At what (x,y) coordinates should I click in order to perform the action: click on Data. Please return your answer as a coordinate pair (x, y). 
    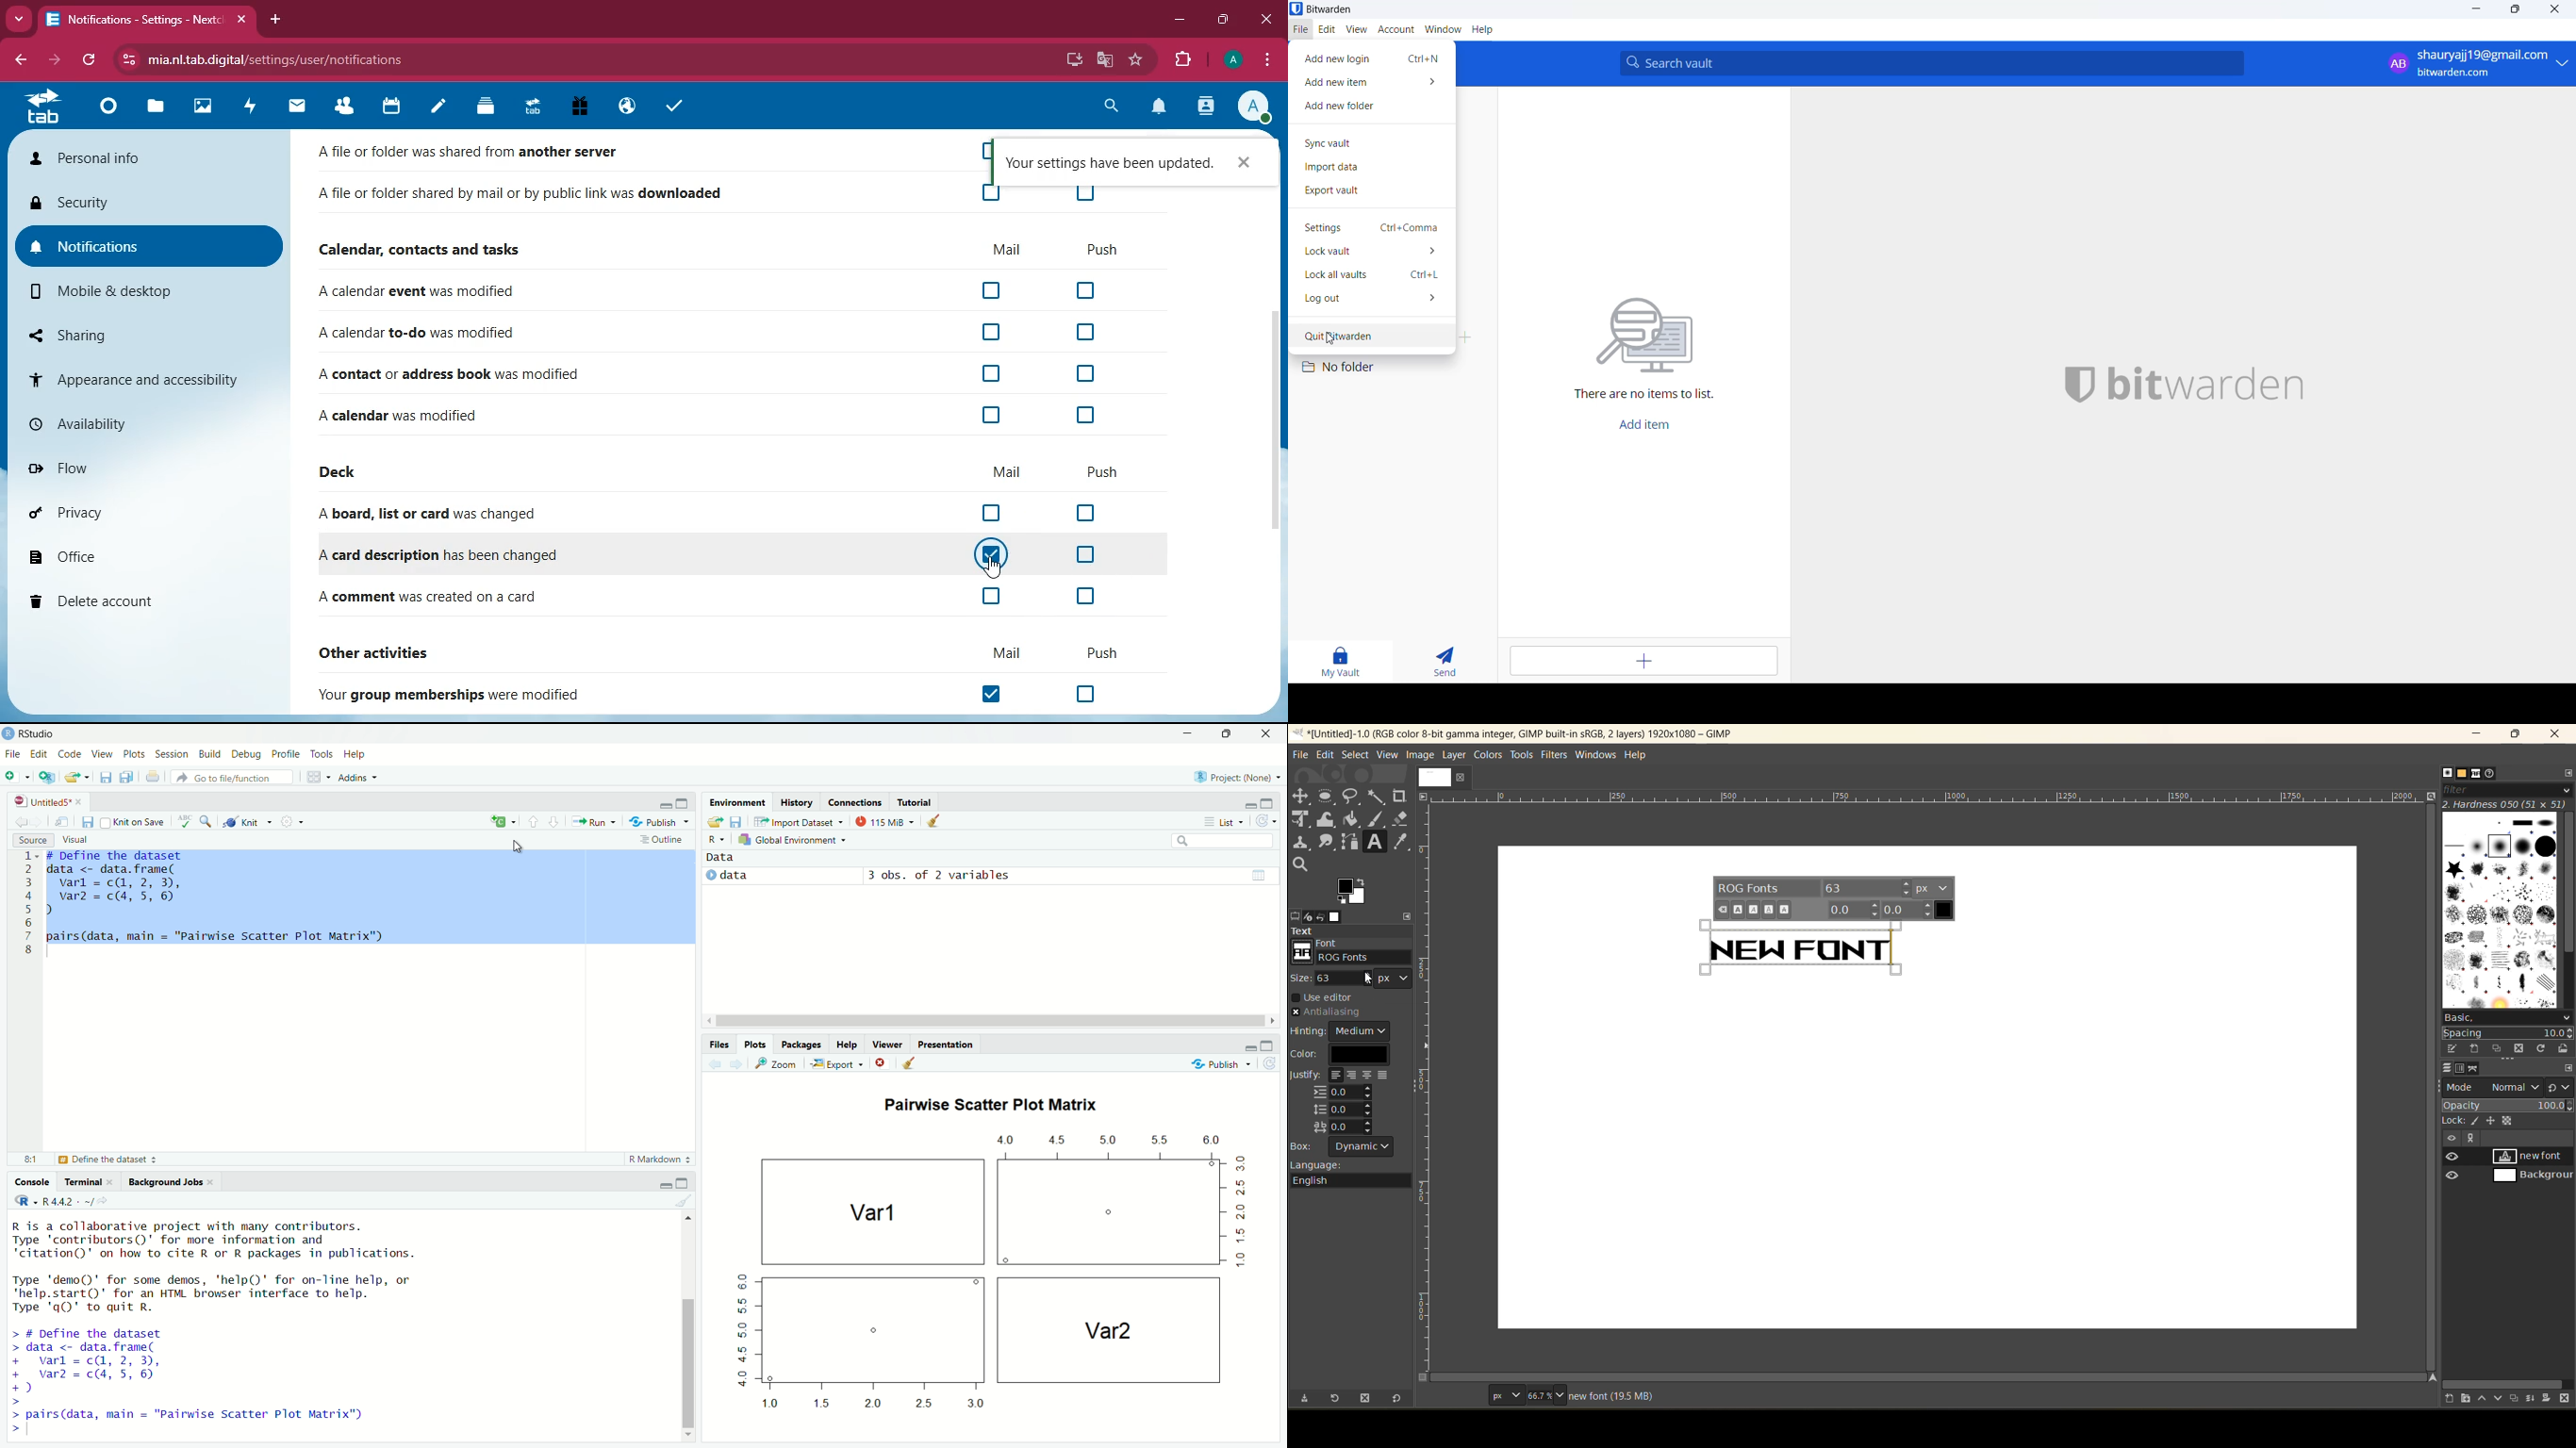
    Looking at the image, I should click on (726, 858).